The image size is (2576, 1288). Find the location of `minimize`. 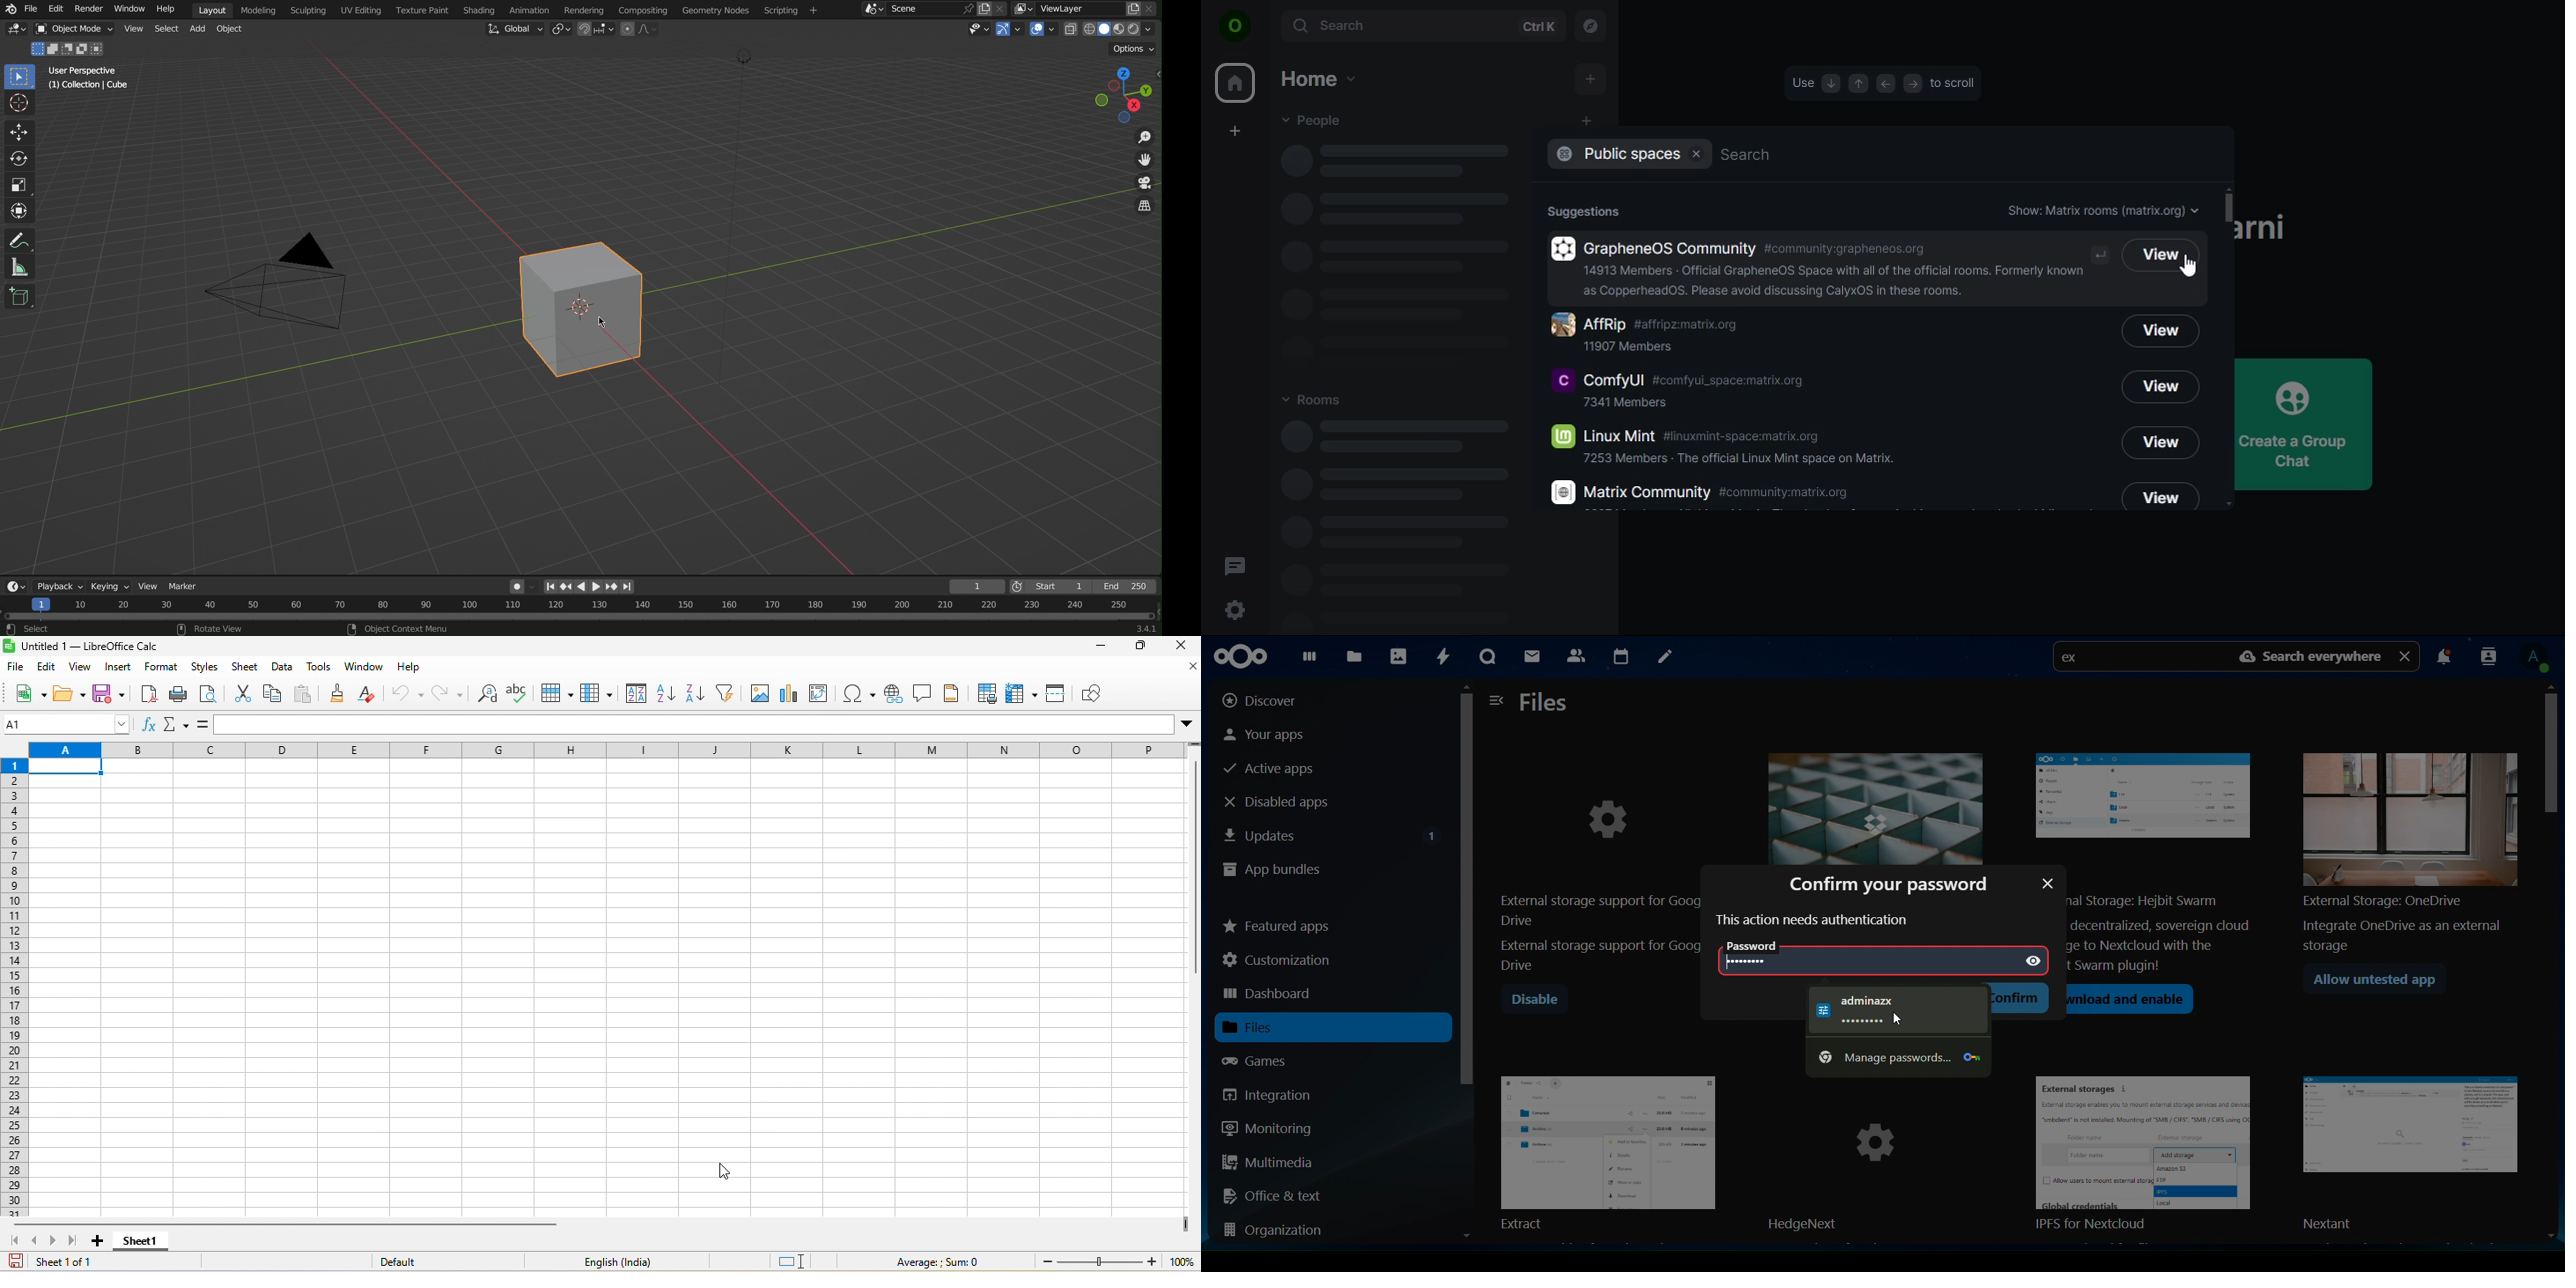

minimize is located at coordinates (1105, 647).